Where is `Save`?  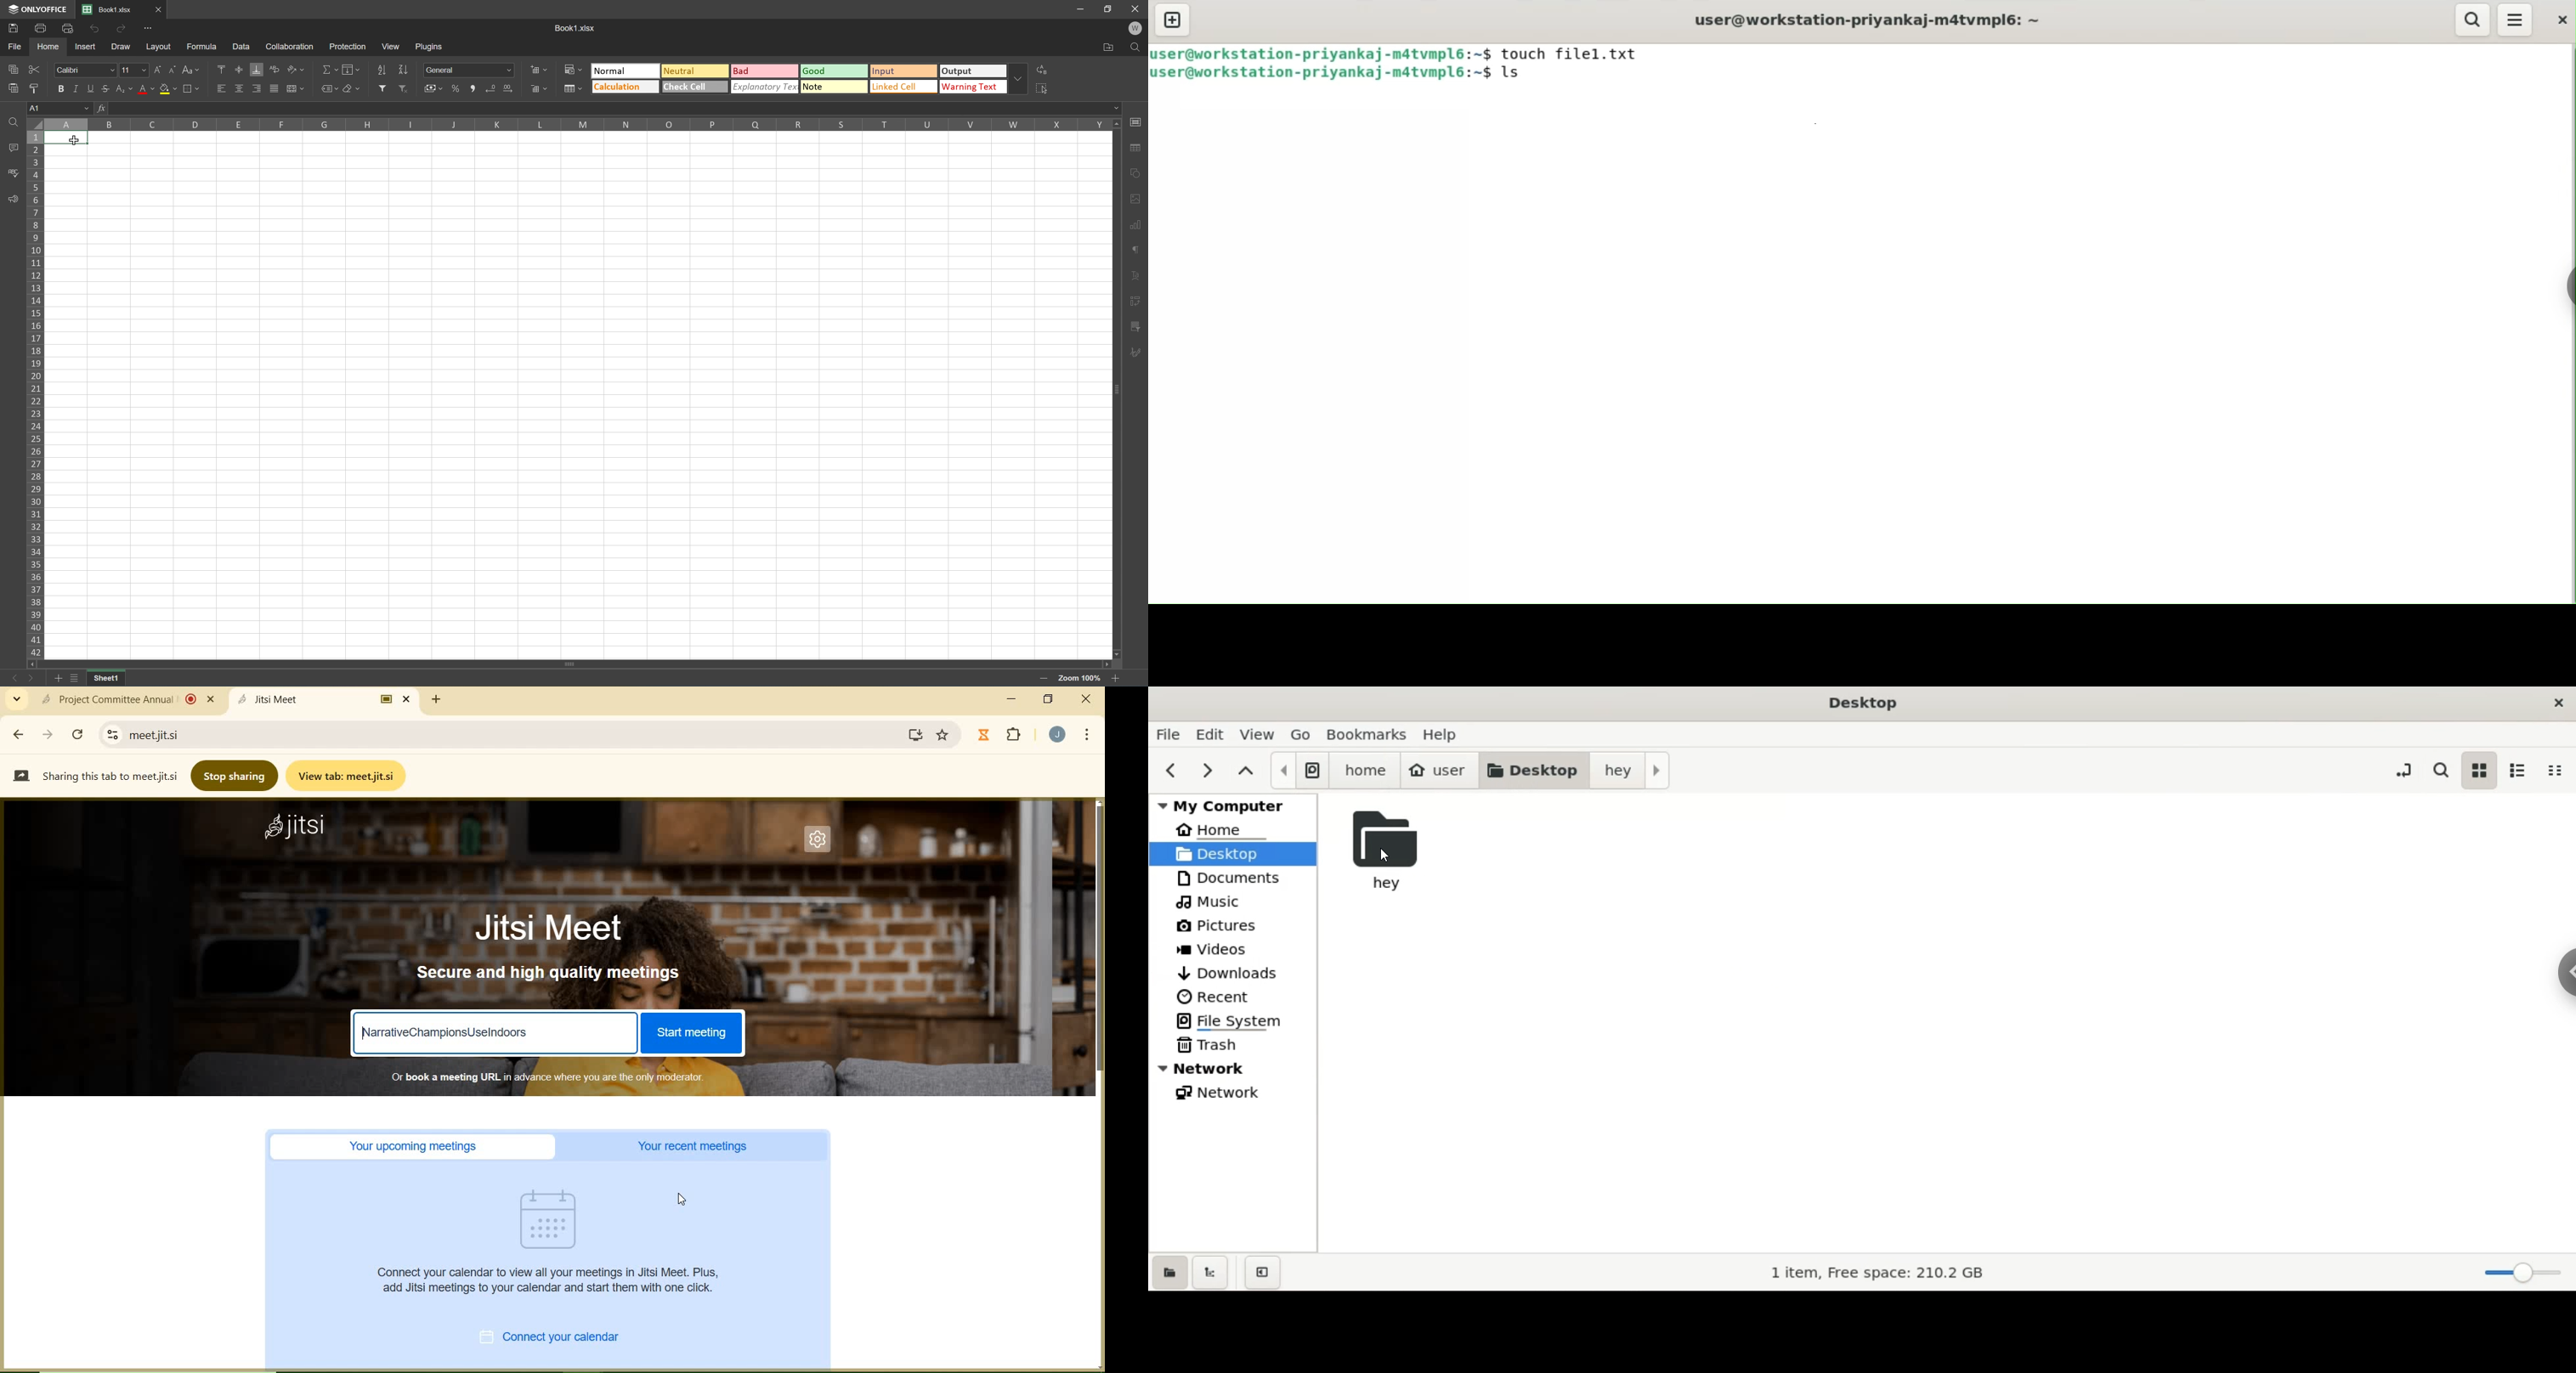
Save is located at coordinates (11, 29).